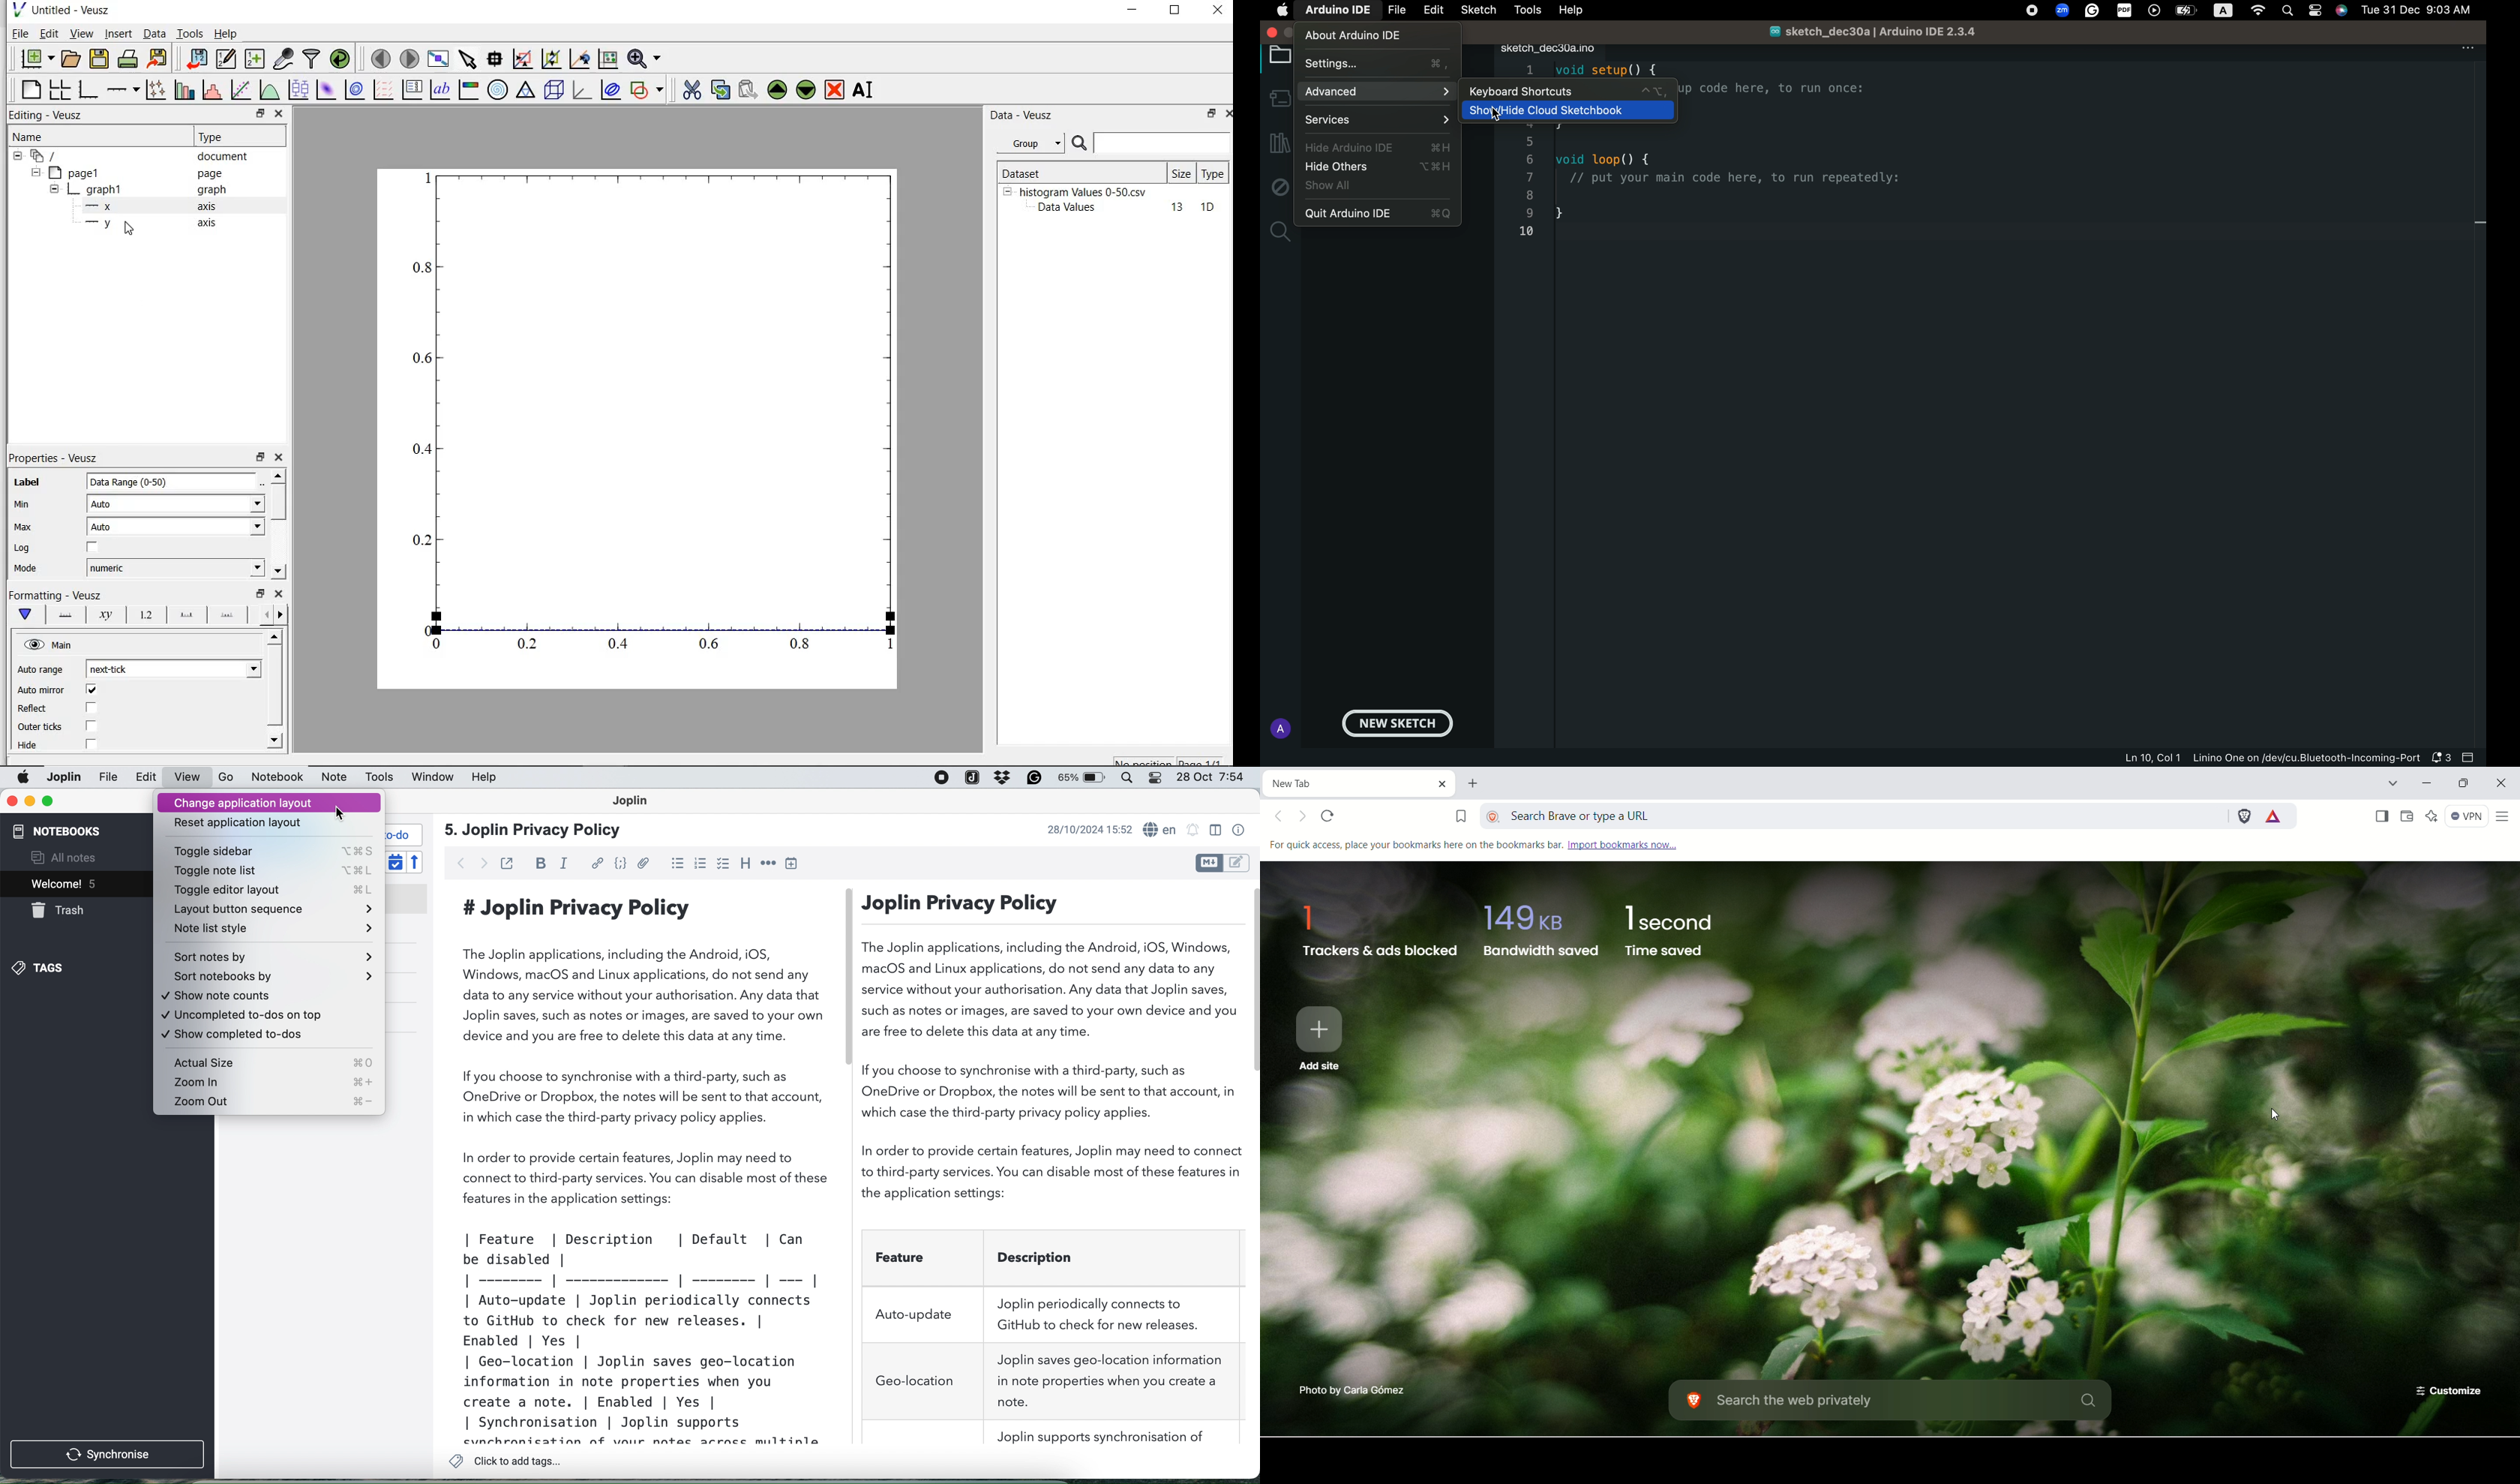  Describe the element at coordinates (1193, 831) in the screenshot. I see `alarm` at that location.